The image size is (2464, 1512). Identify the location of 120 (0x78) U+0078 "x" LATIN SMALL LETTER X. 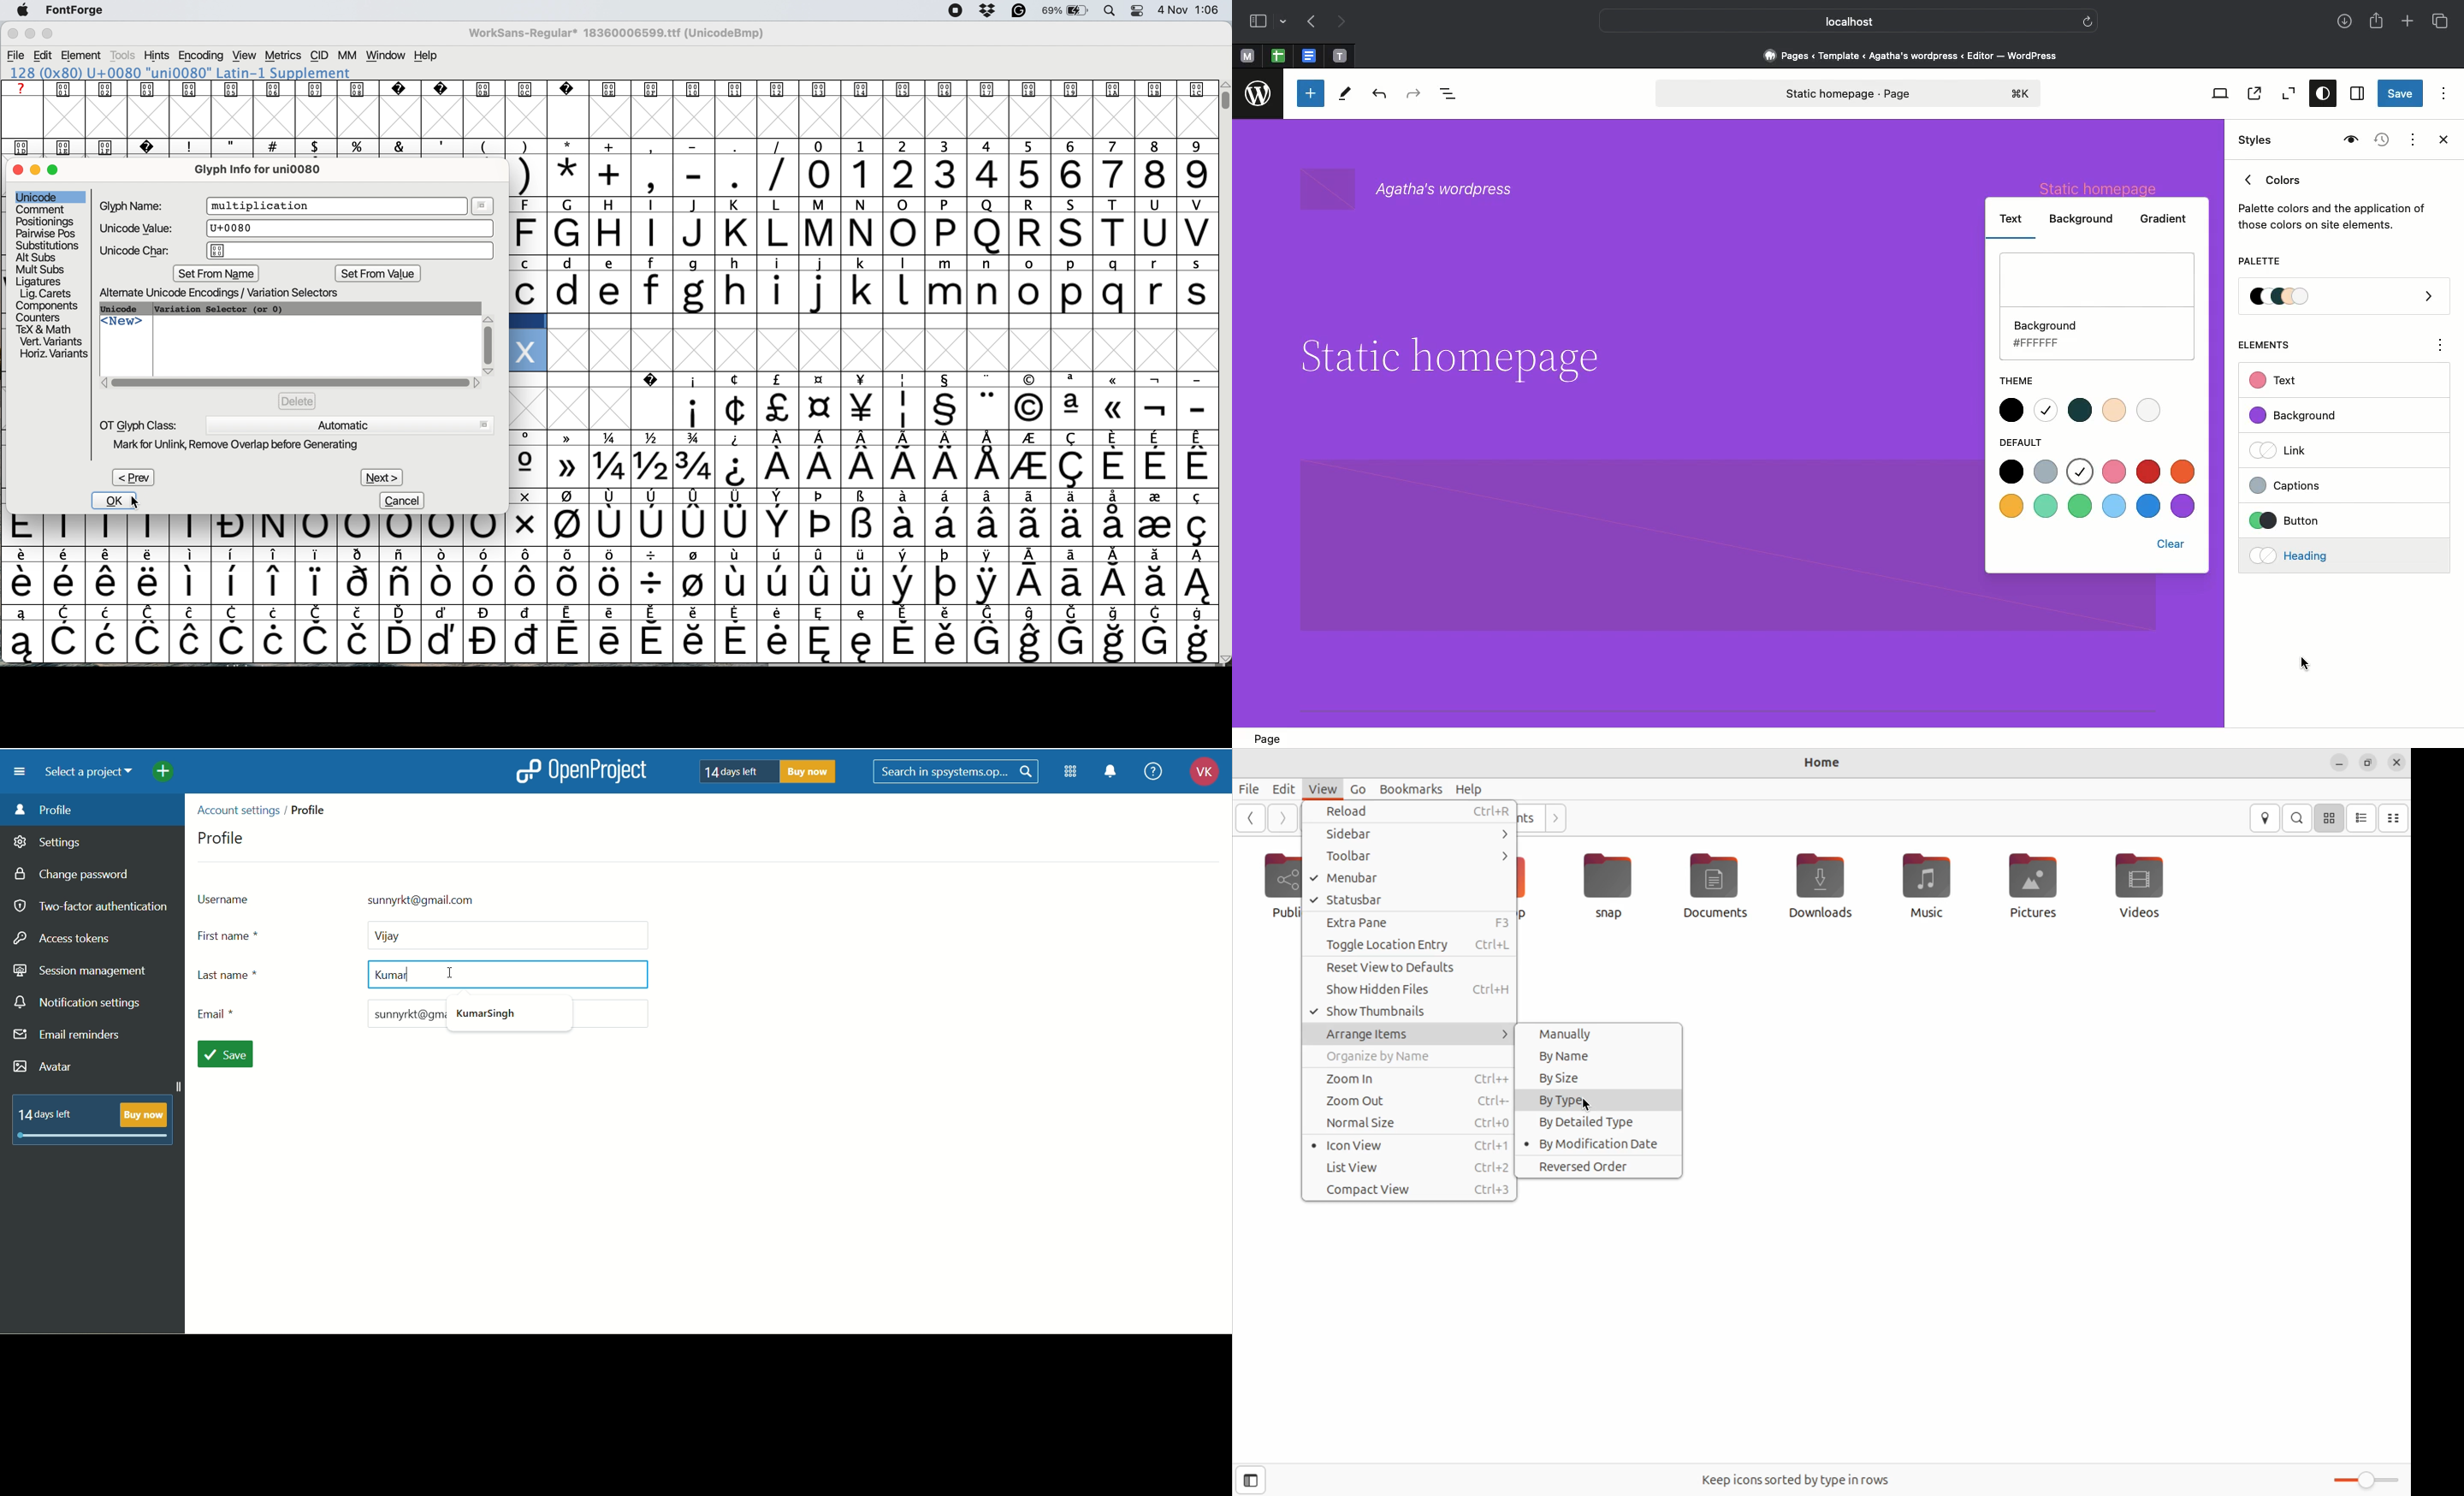
(180, 72).